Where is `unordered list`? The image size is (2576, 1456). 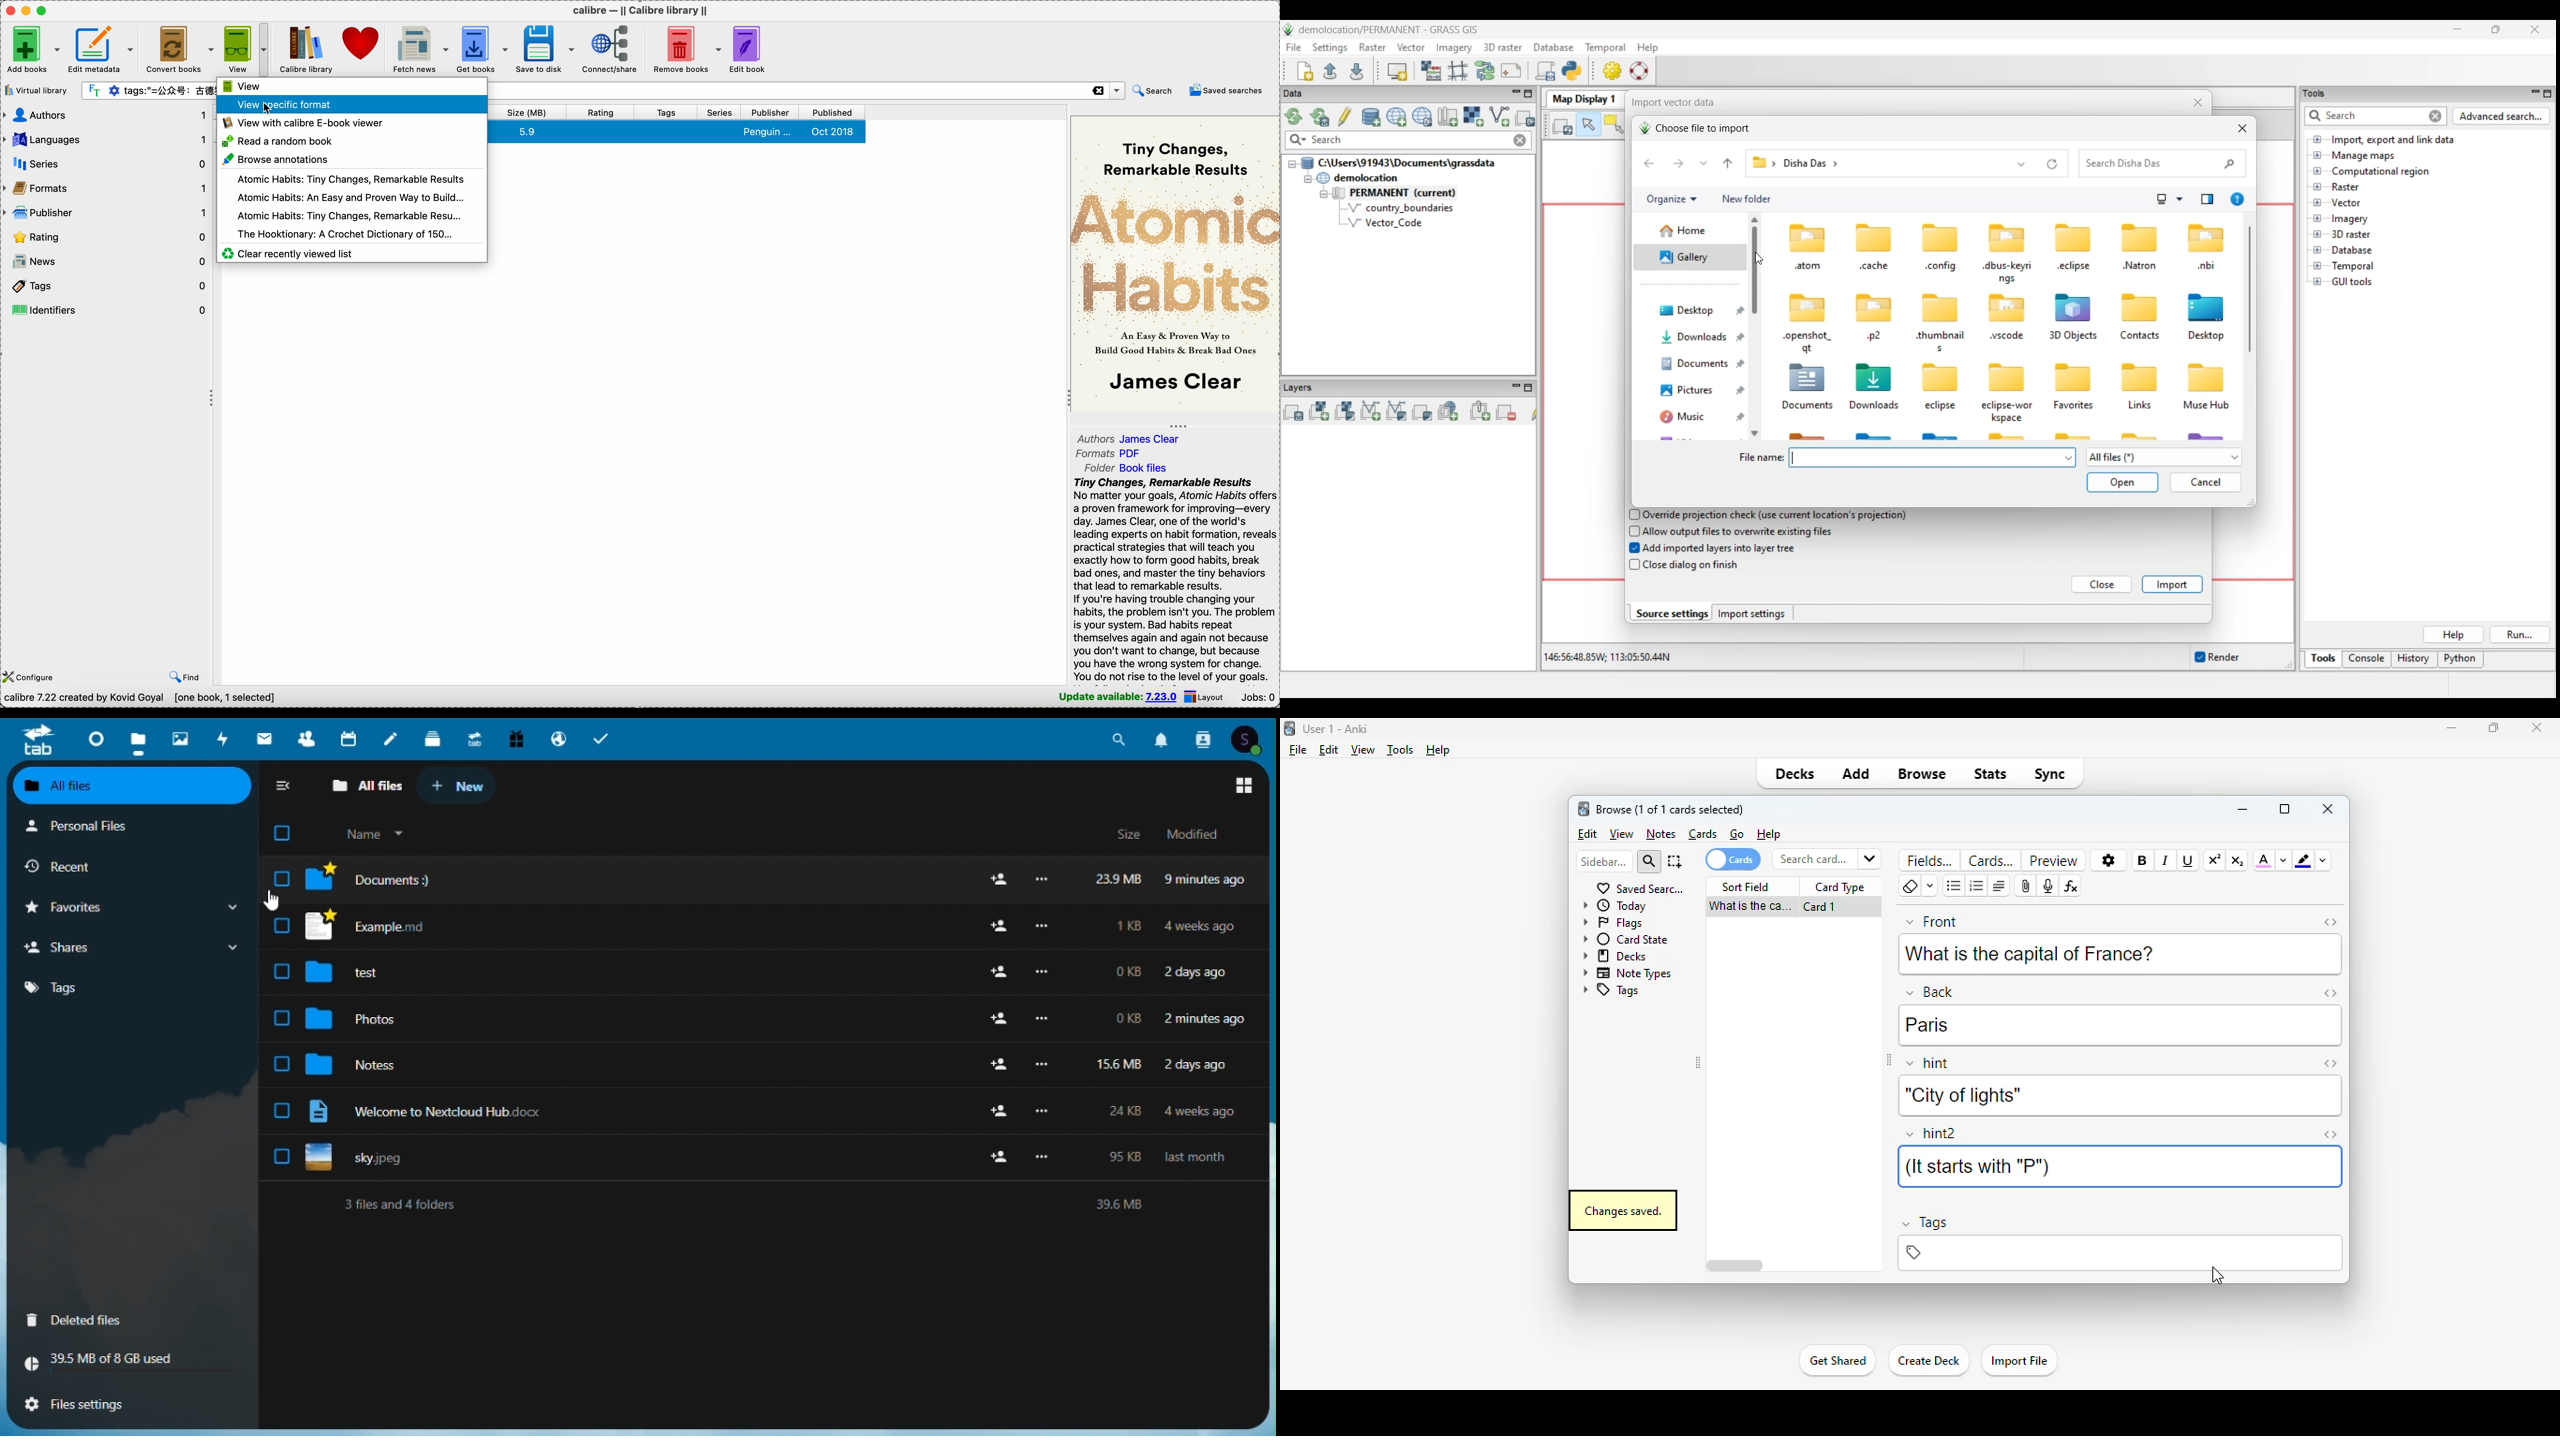
unordered list is located at coordinates (1955, 887).